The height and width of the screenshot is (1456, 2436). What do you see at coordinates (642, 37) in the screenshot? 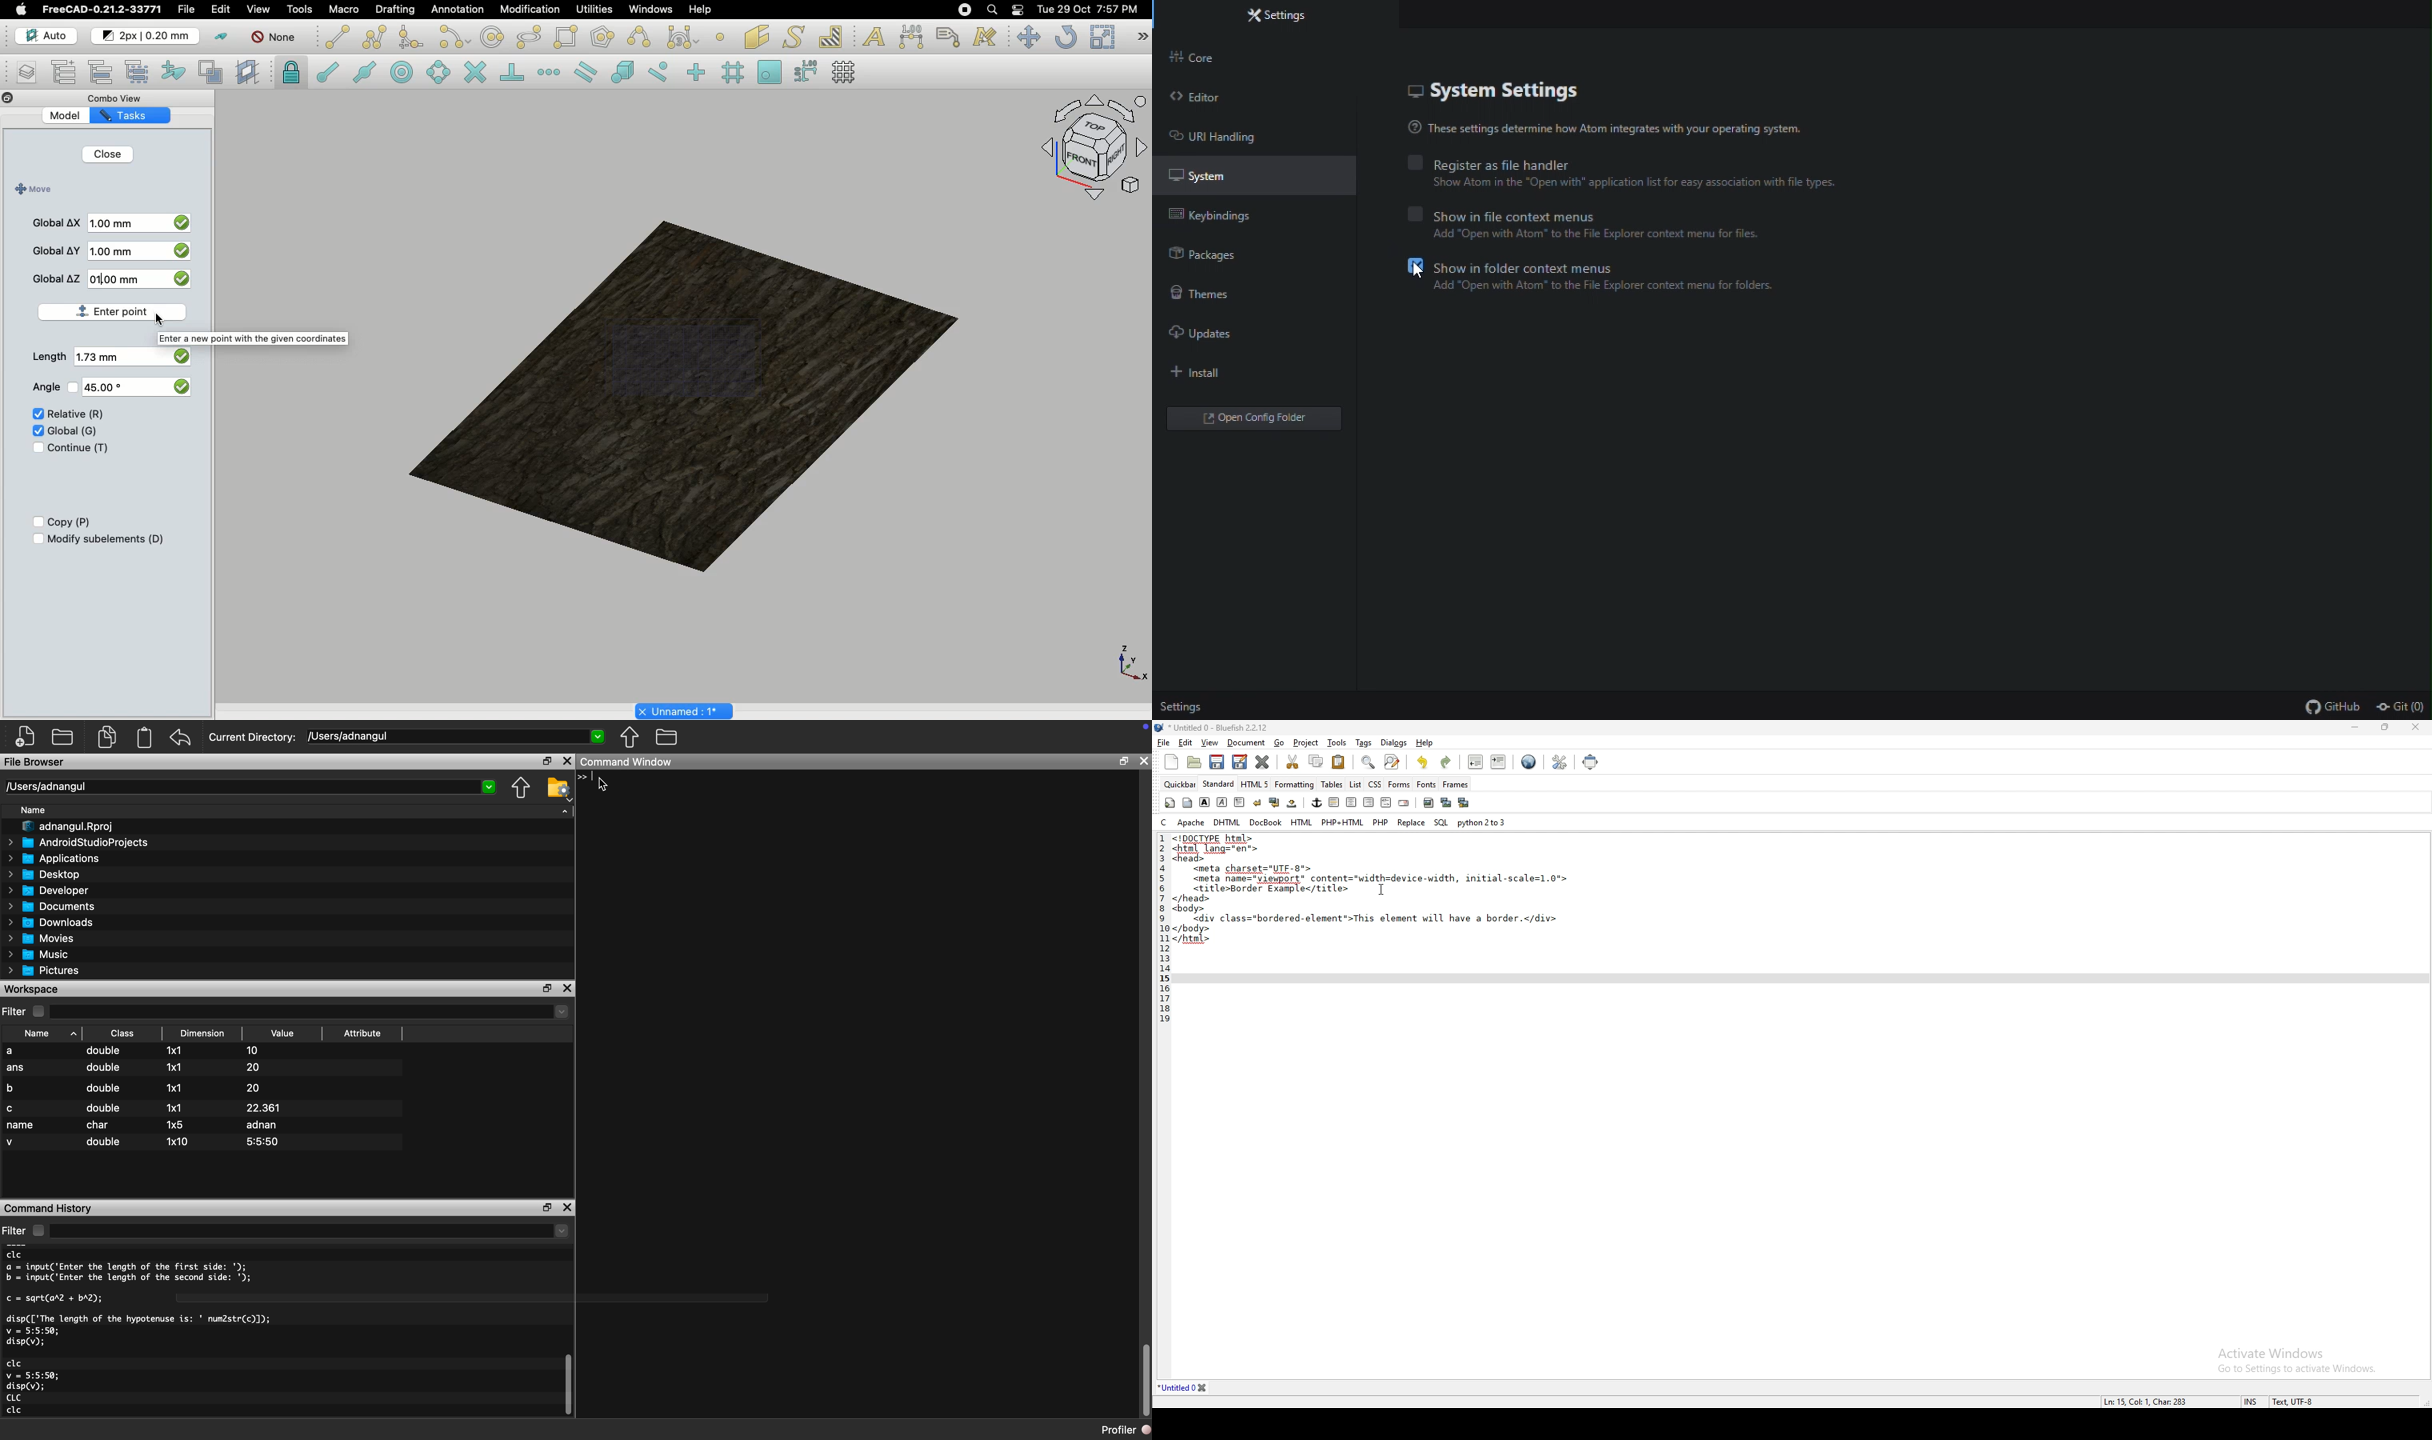
I see `B-spline` at bounding box center [642, 37].